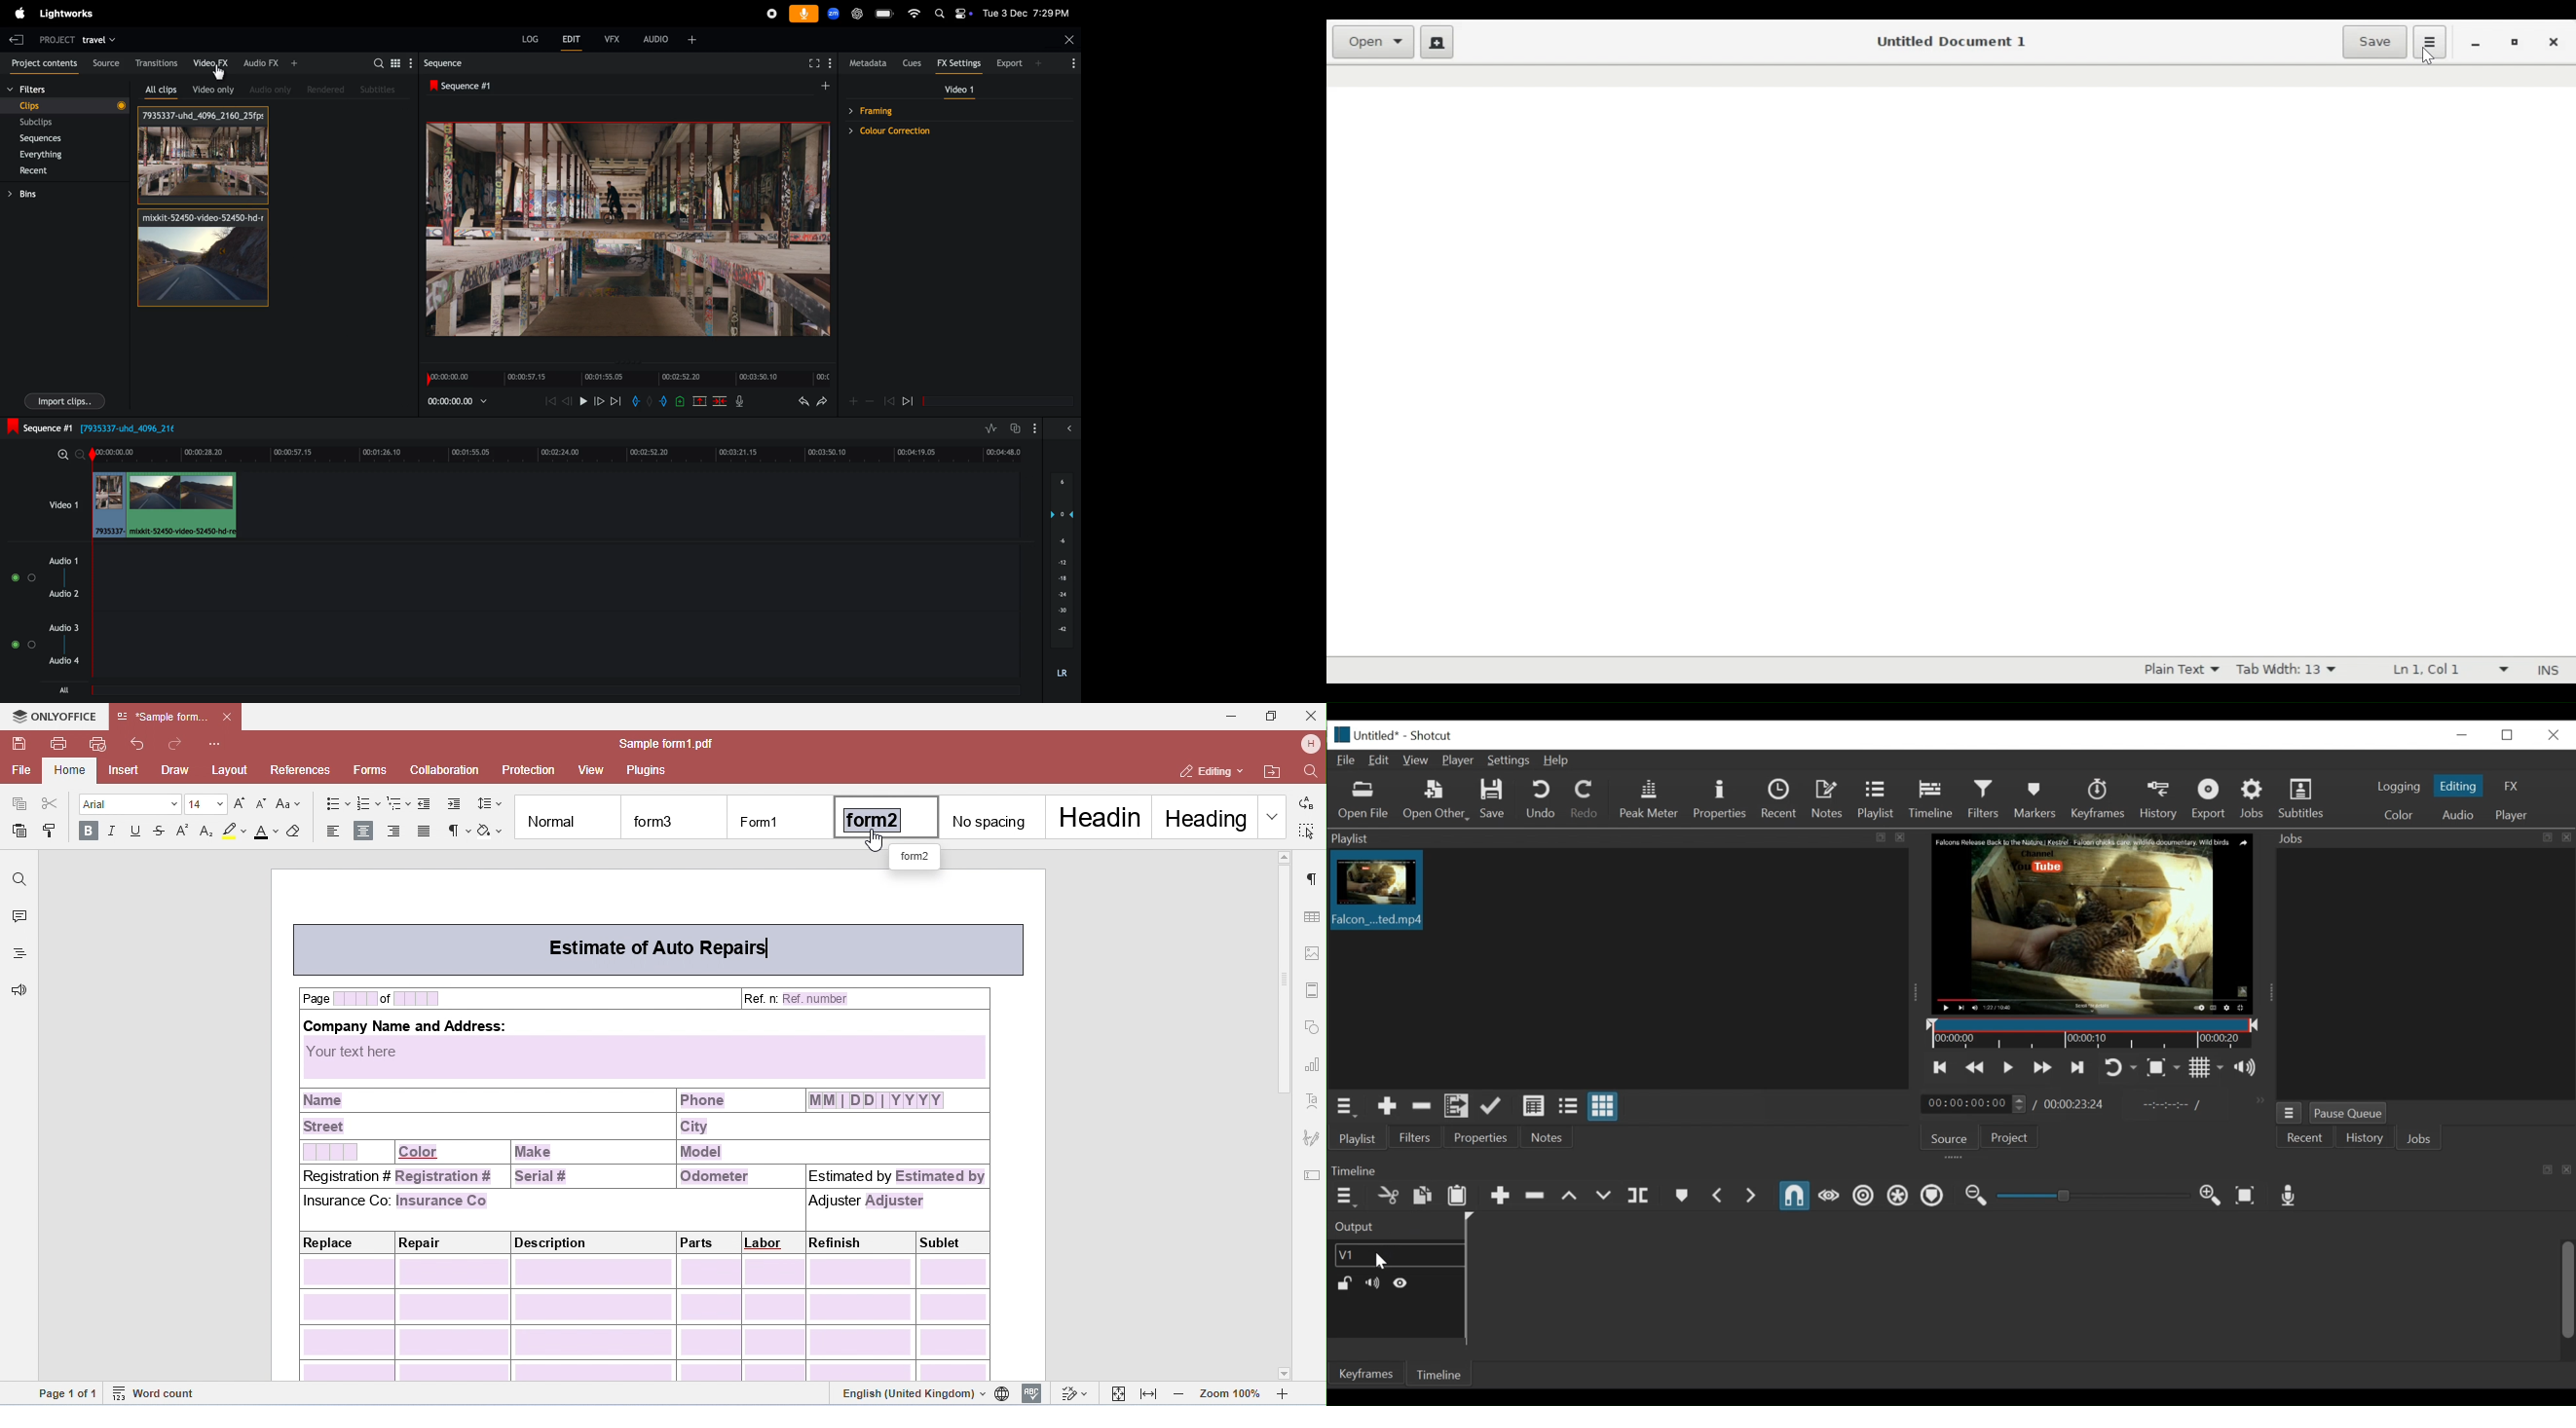  Describe the element at coordinates (1616, 969) in the screenshot. I see `Clip thumbnail` at that location.